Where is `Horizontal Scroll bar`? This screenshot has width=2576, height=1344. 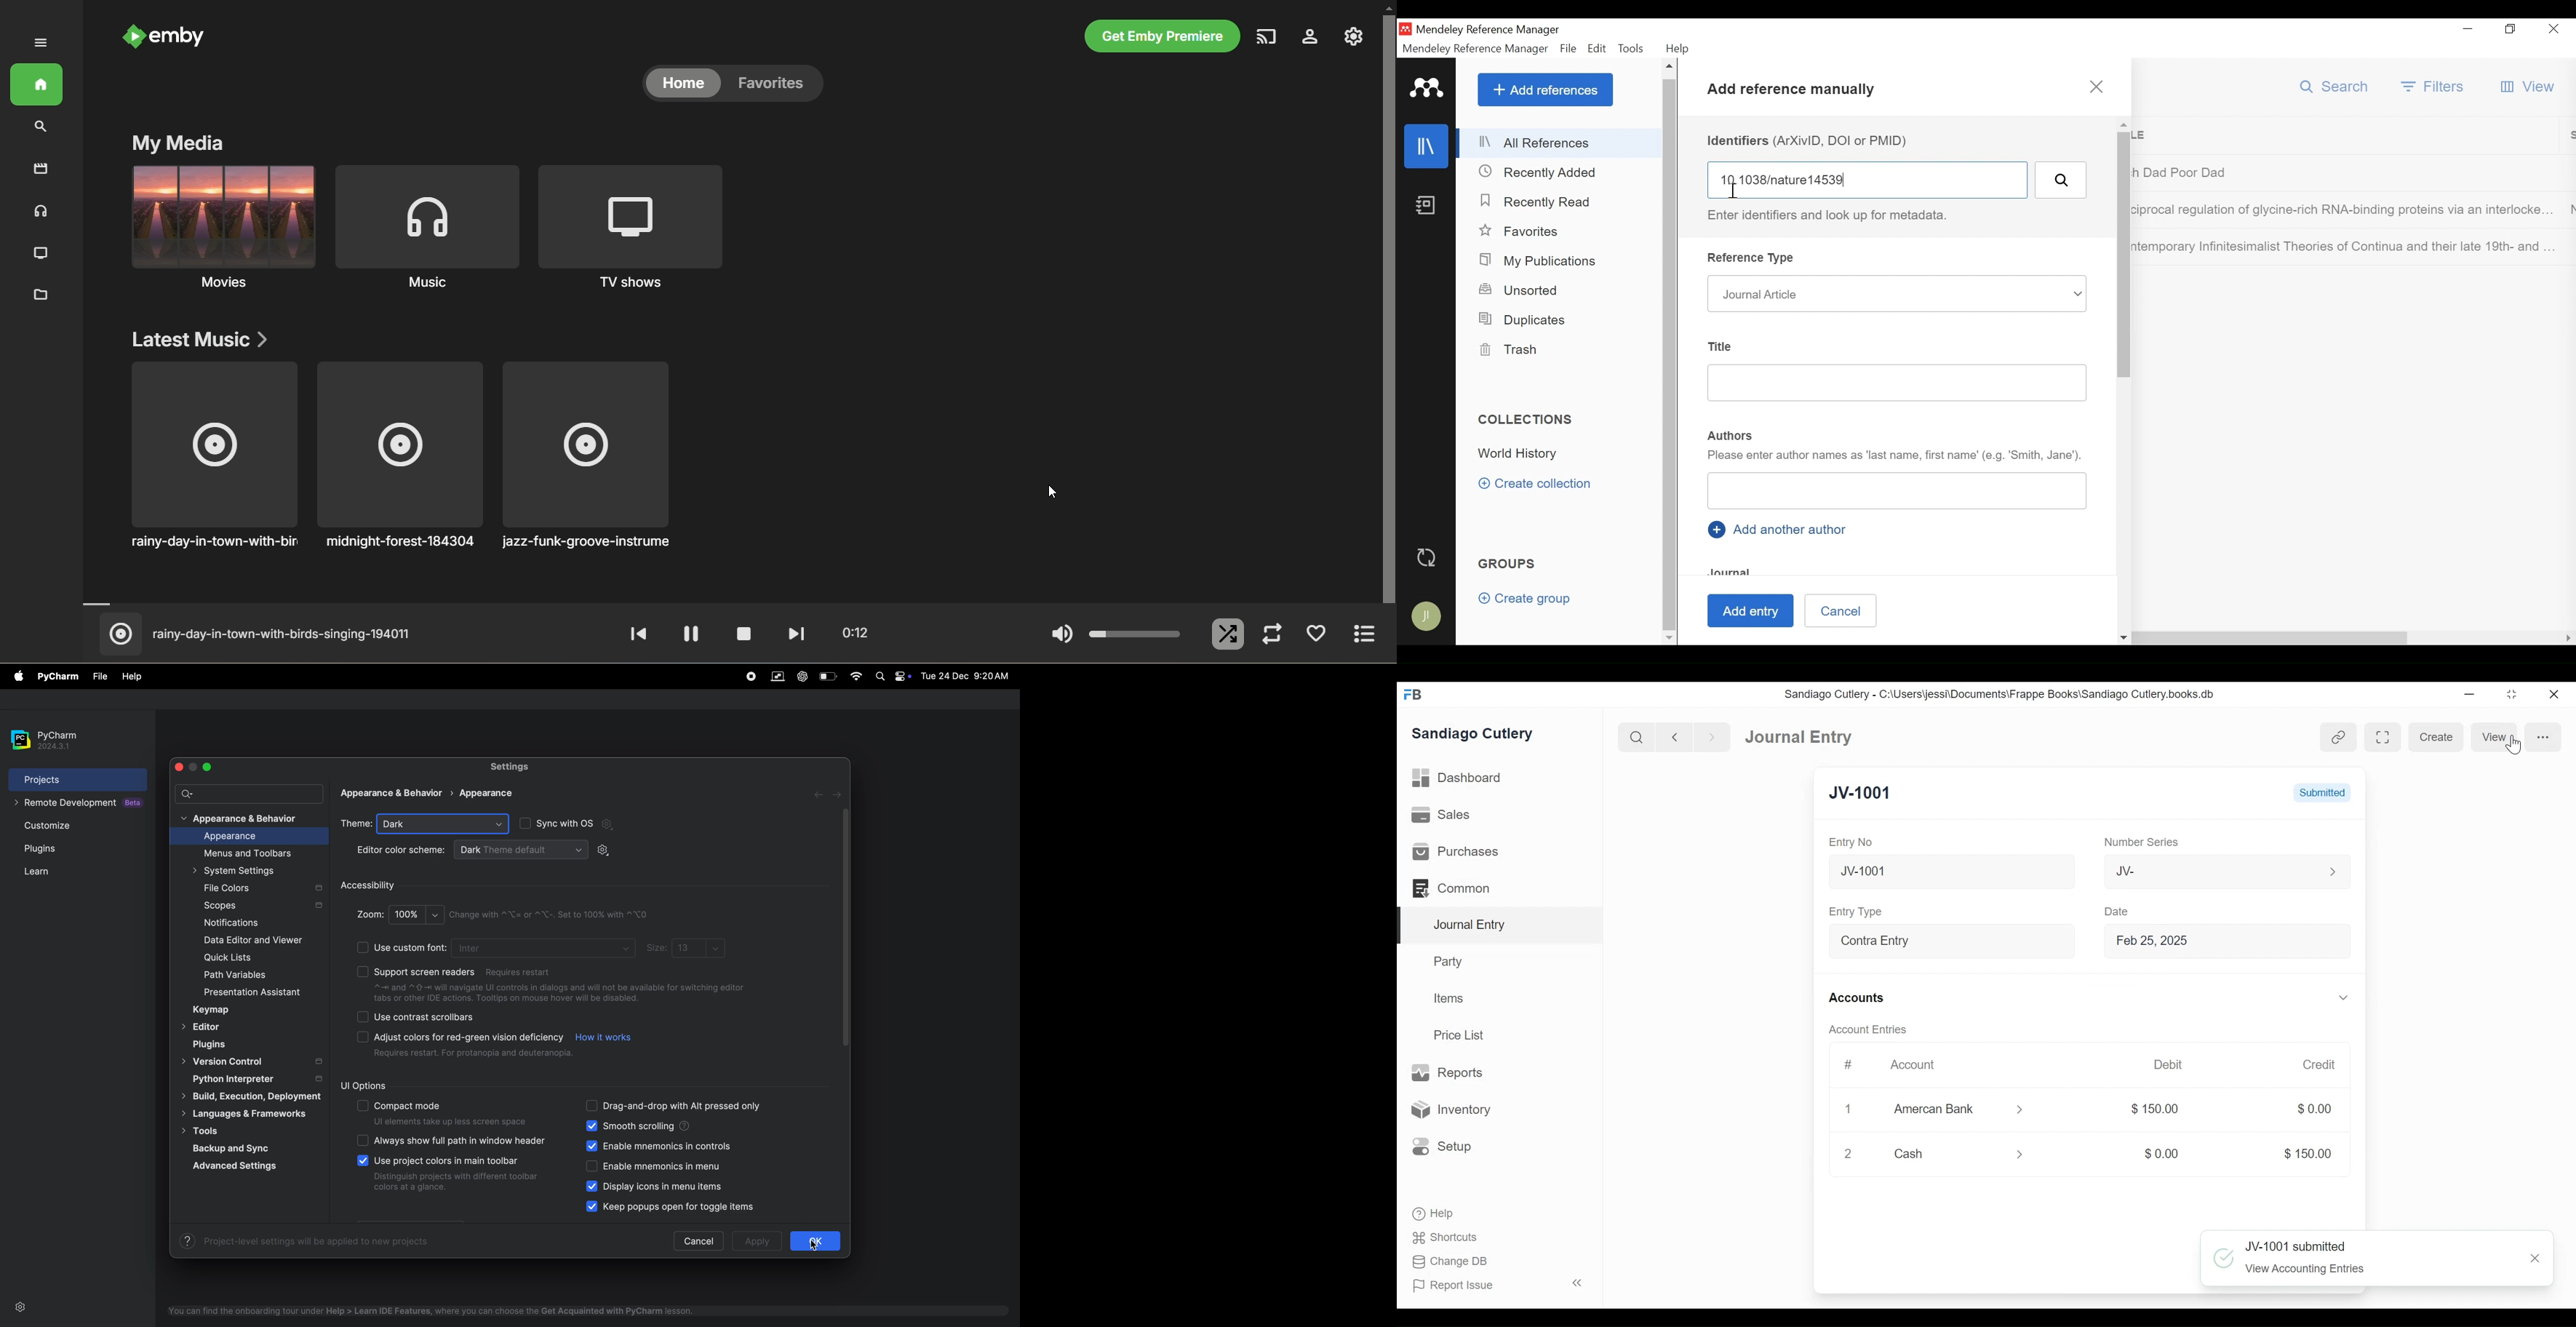 Horizontal Scroll bar is located at coordinates (2051, 638).